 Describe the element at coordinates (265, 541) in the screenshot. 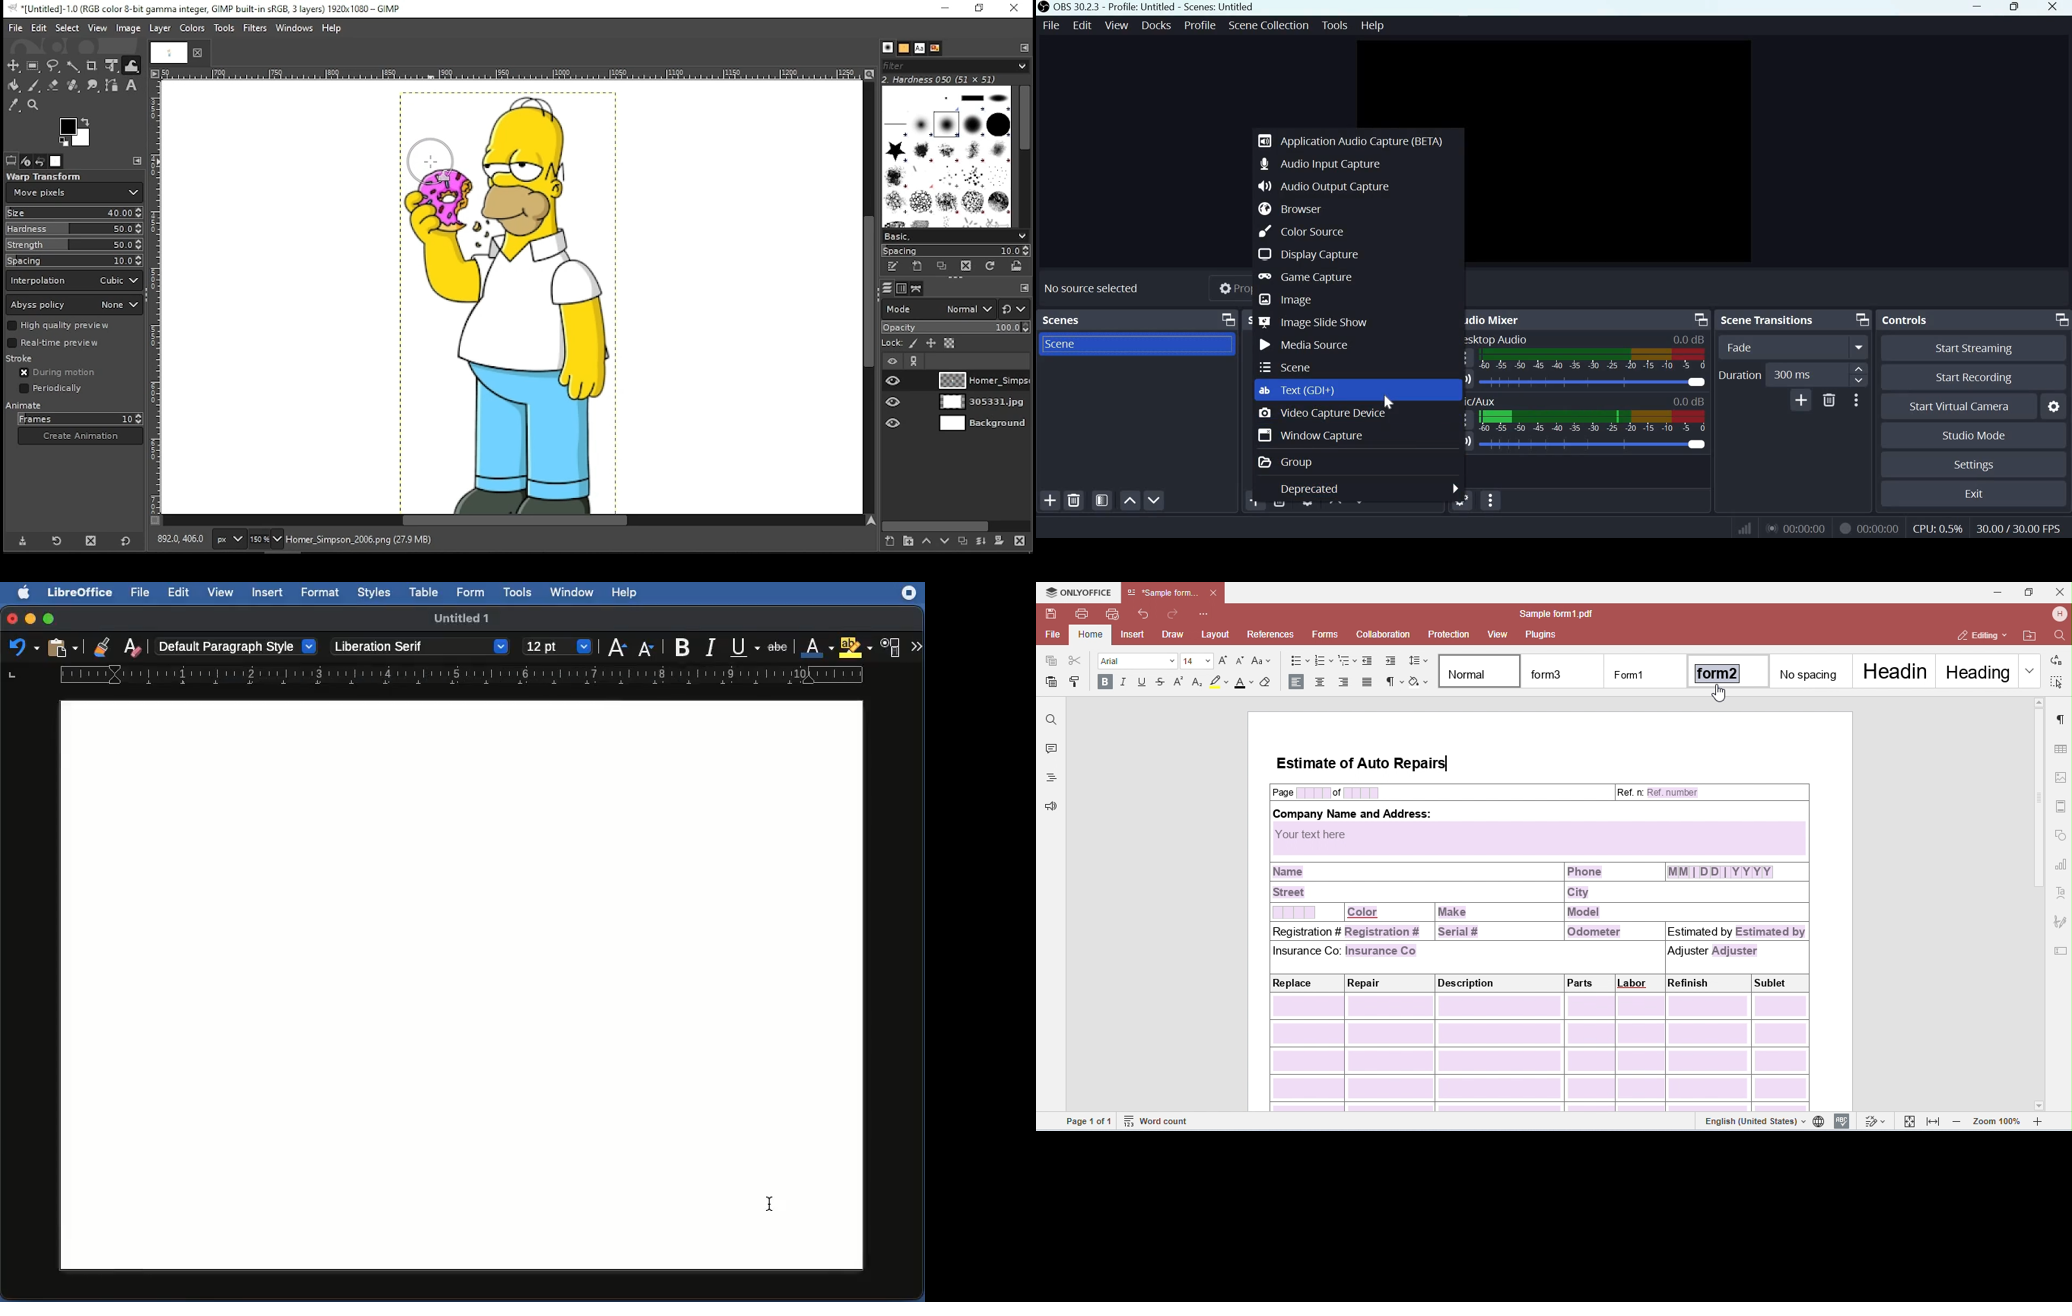

I see `zoom level` at that location.